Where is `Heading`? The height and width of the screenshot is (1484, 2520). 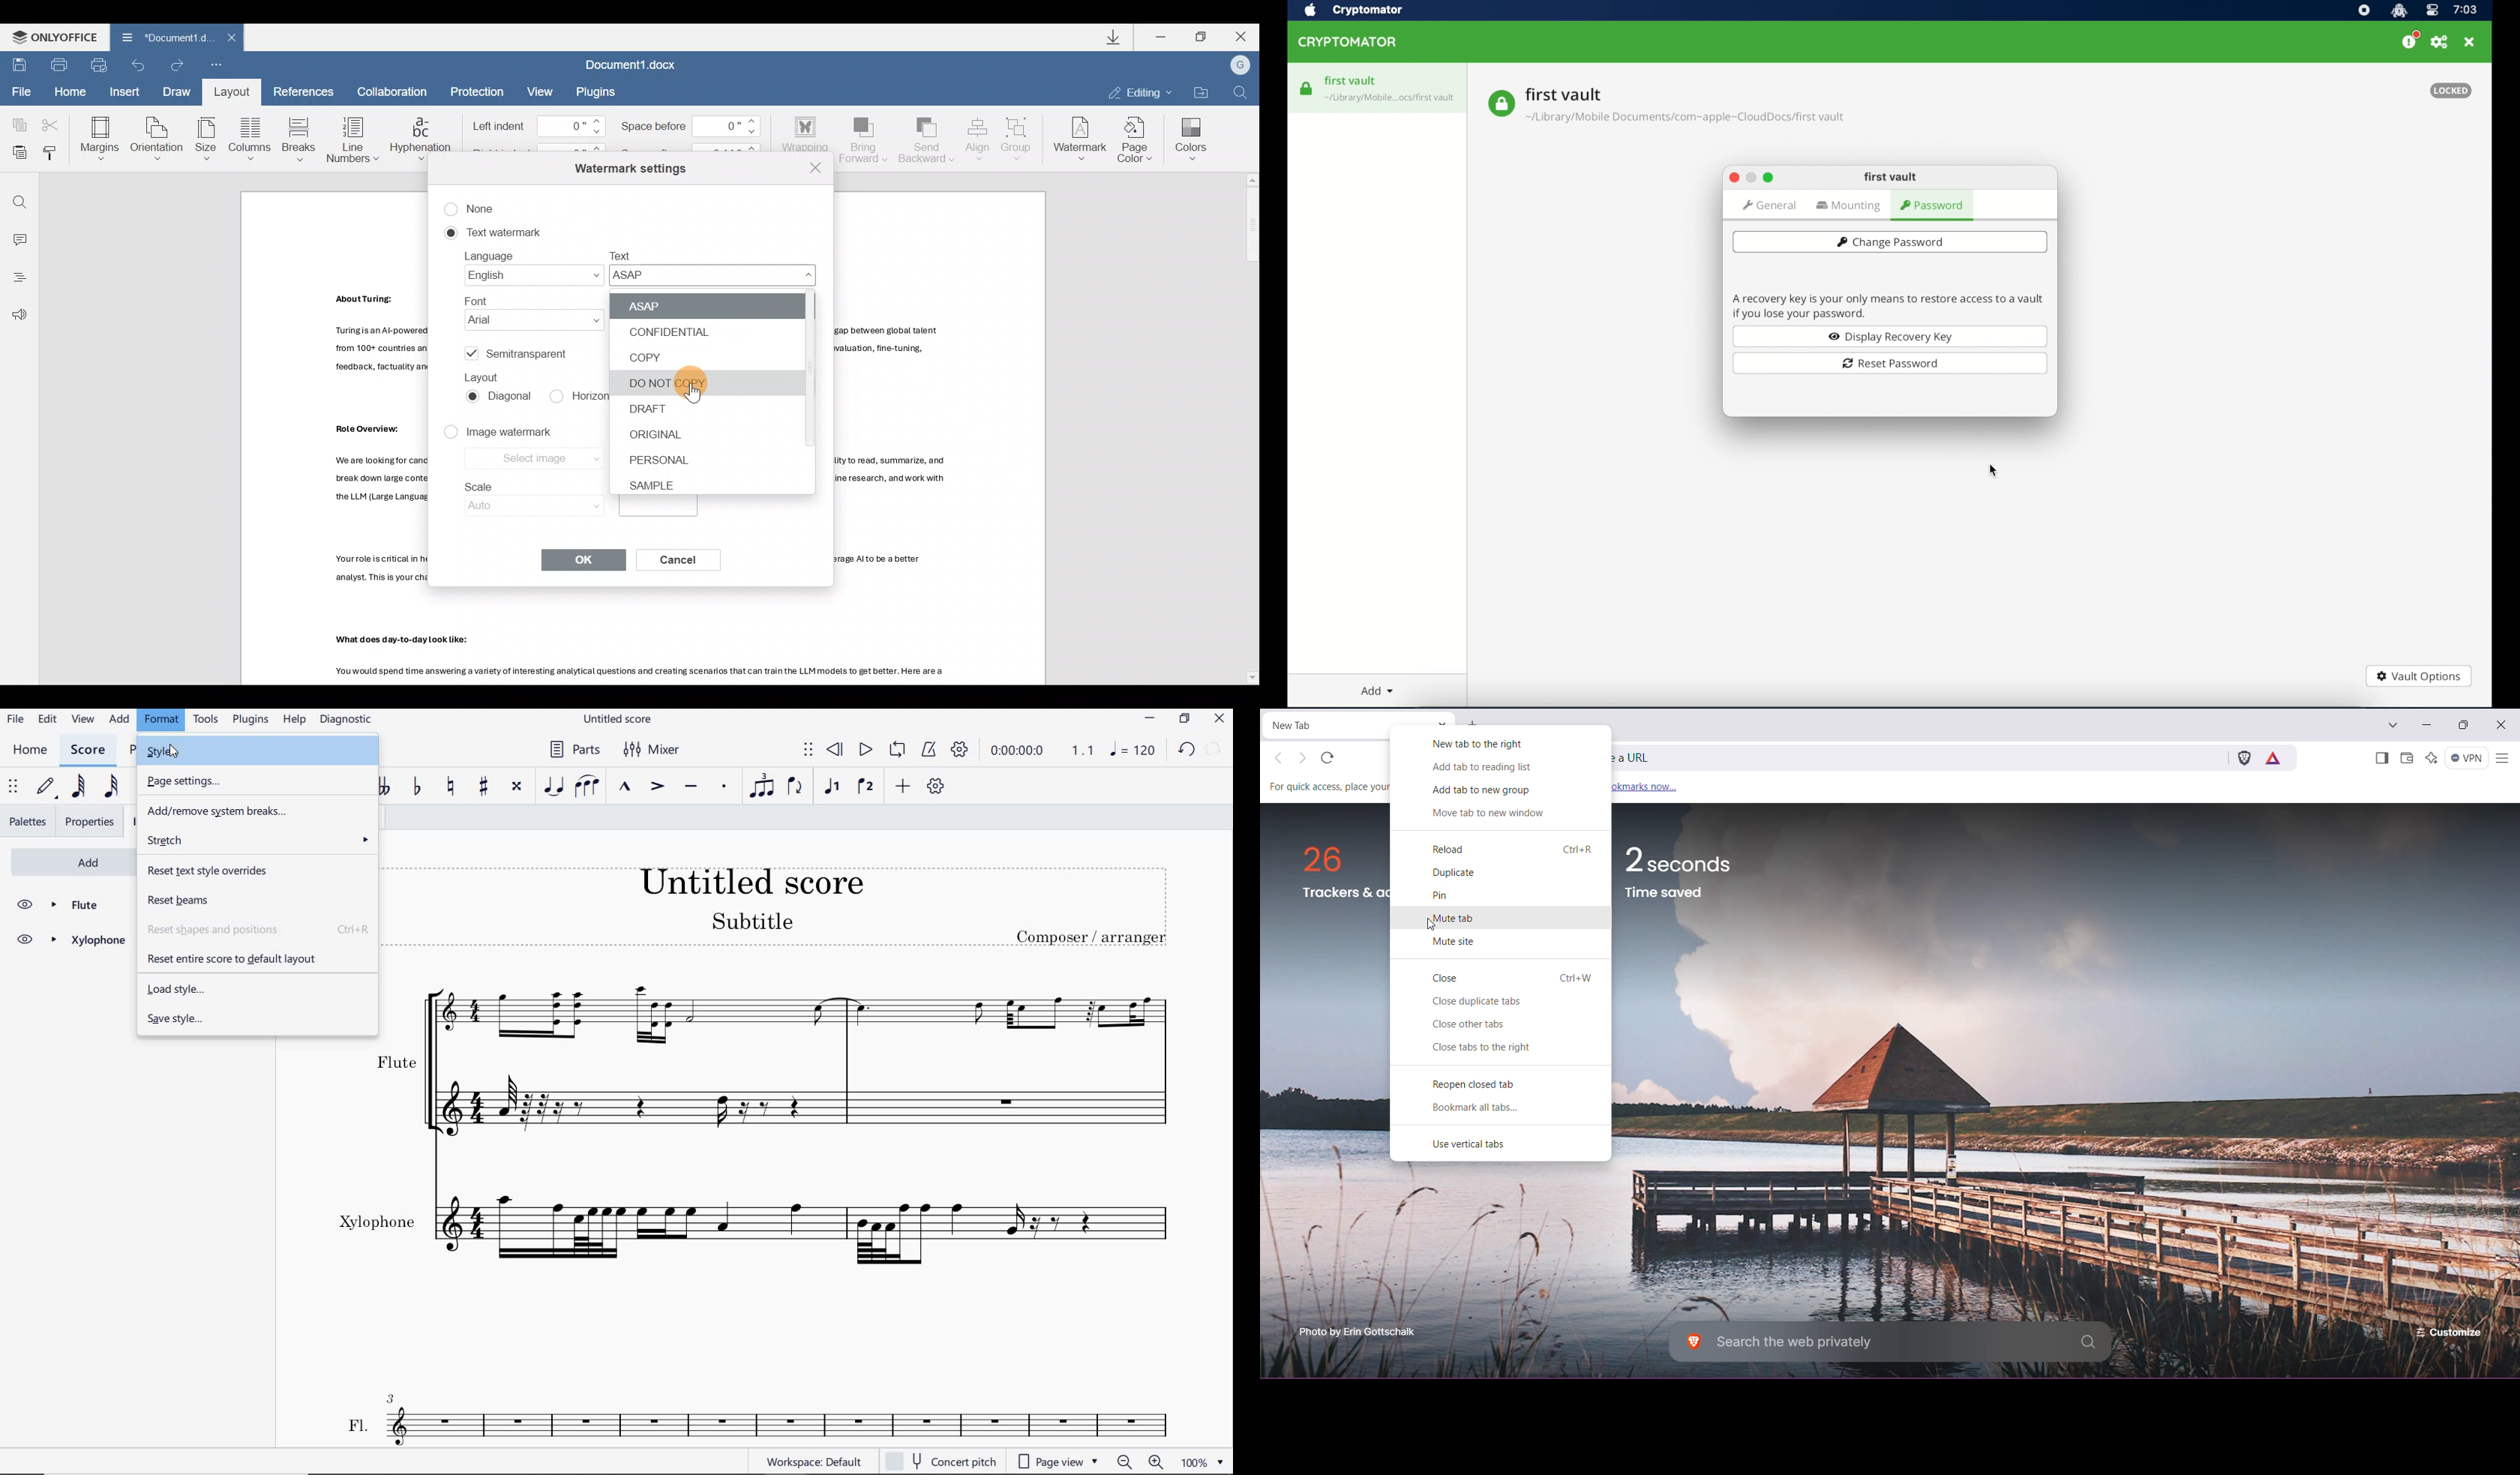
Heading is located at coordinates (18, 278).